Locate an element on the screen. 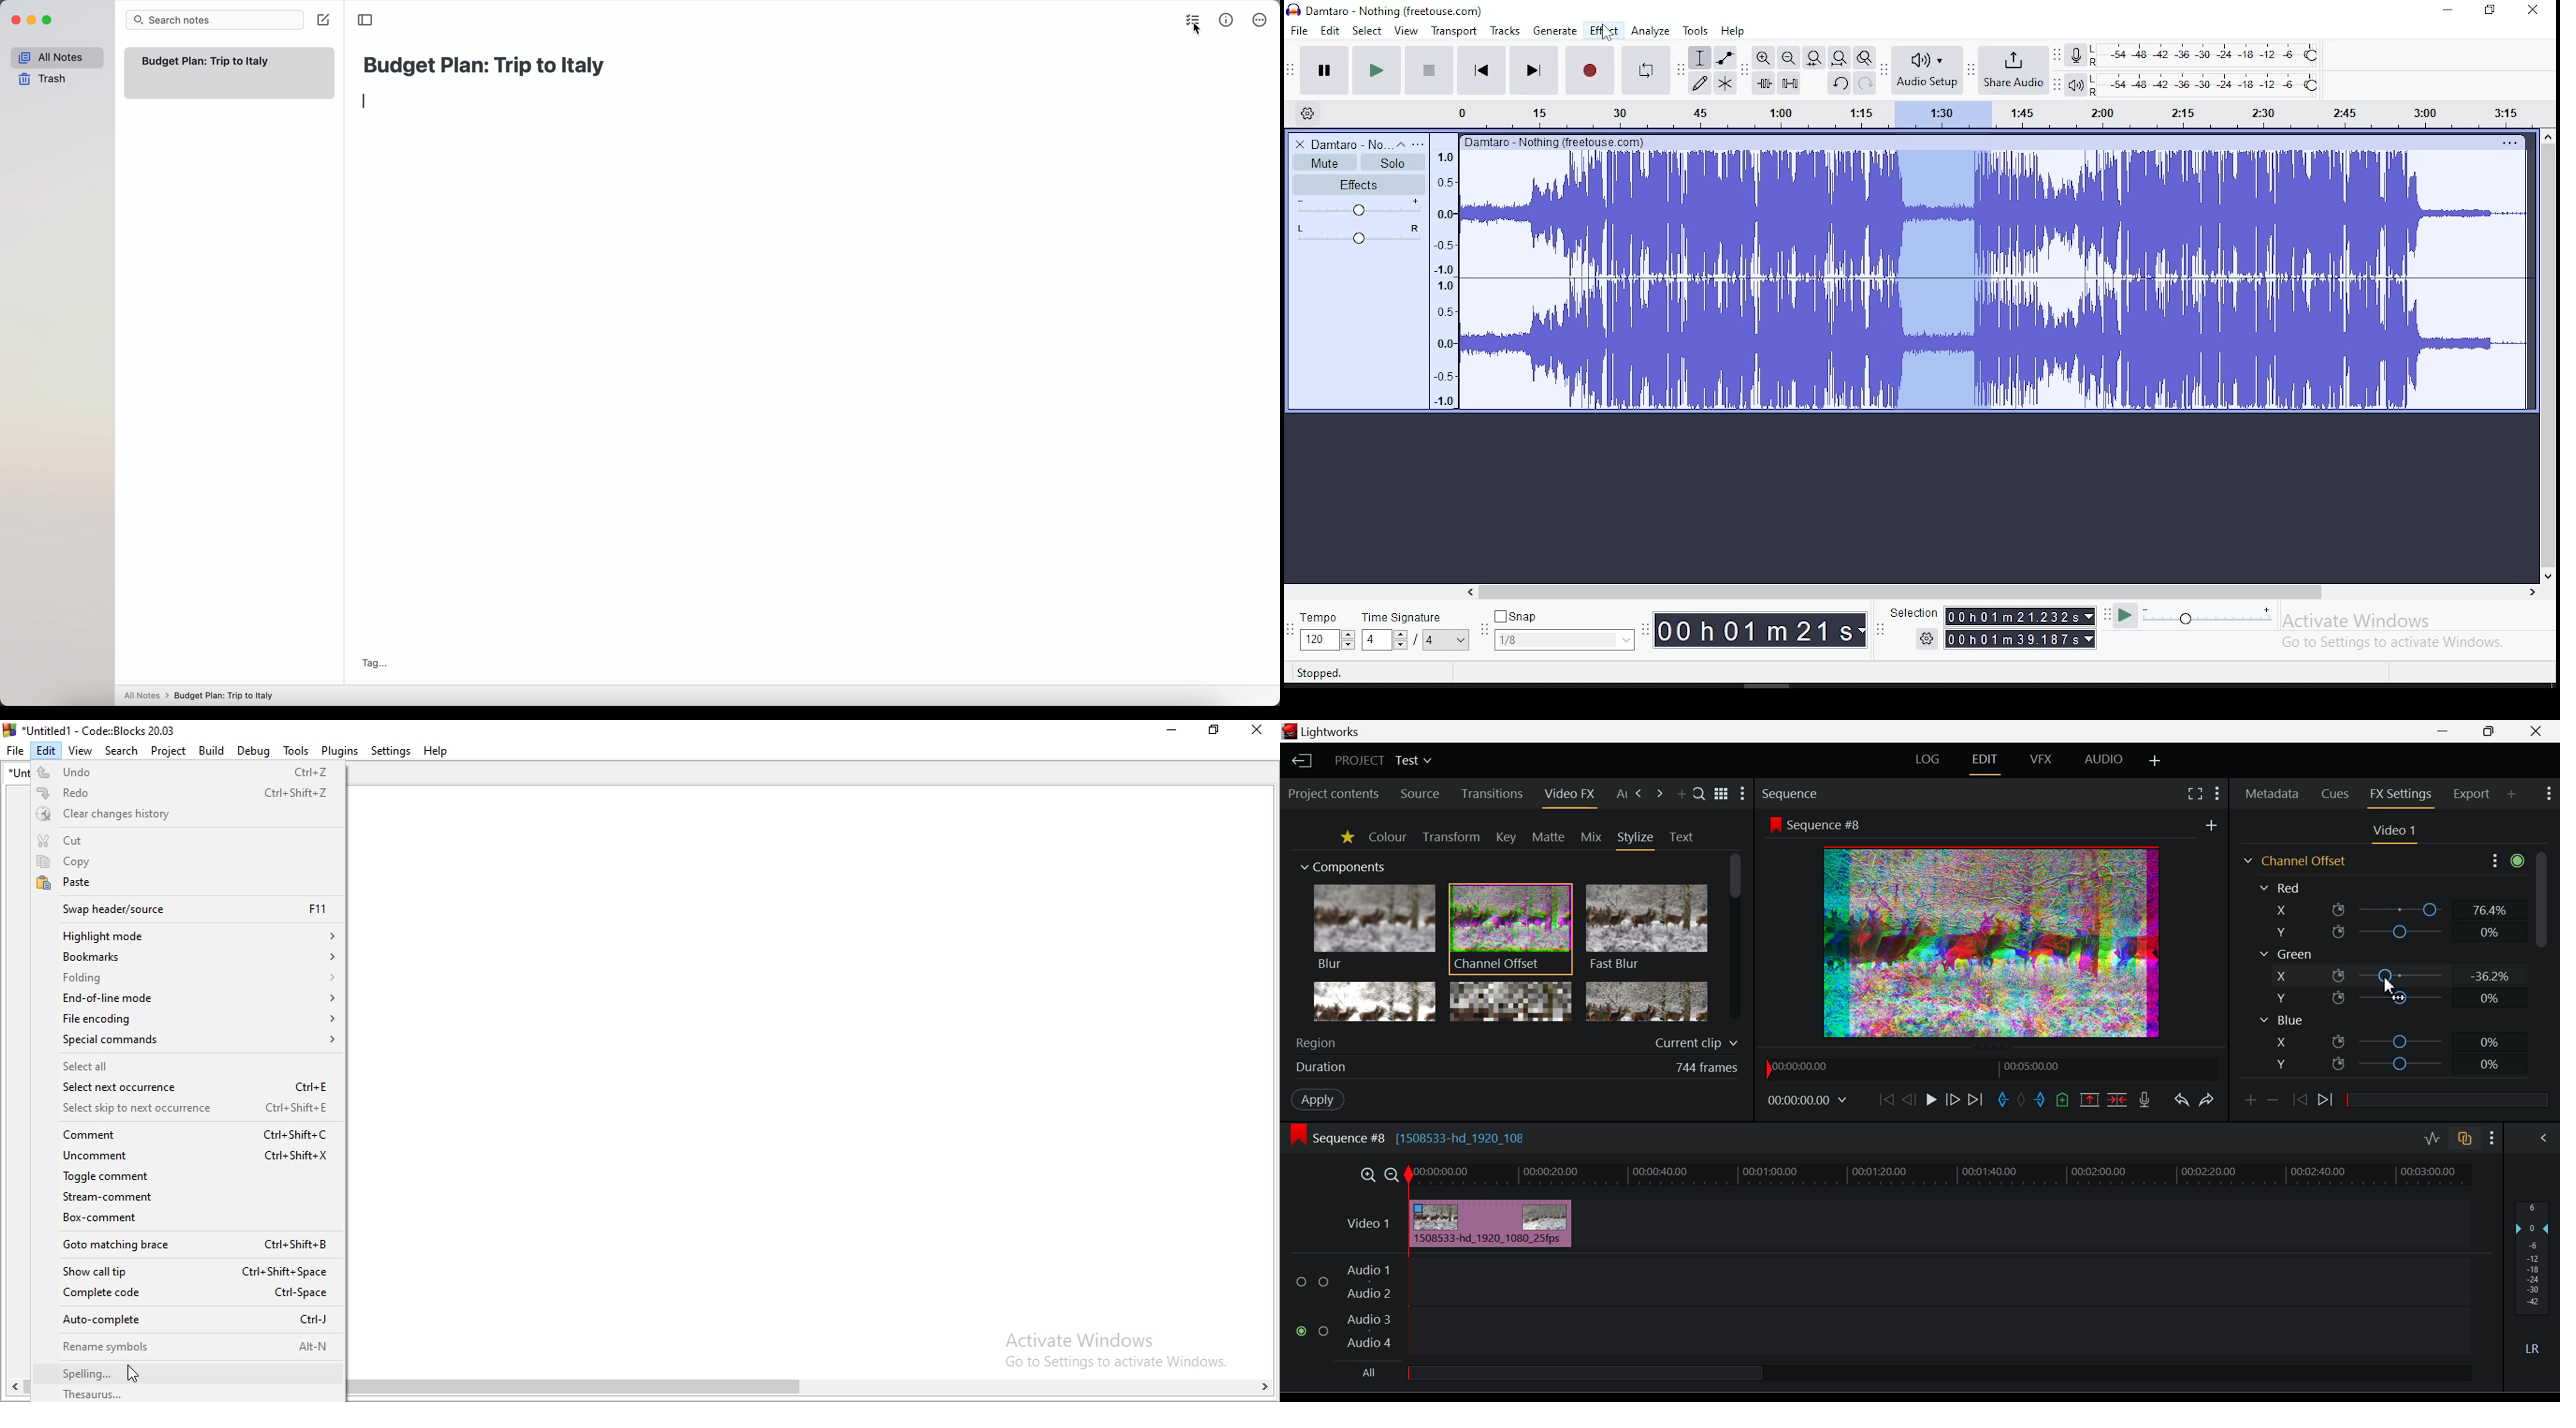  Window Title is located at coordinates (1331, 732).